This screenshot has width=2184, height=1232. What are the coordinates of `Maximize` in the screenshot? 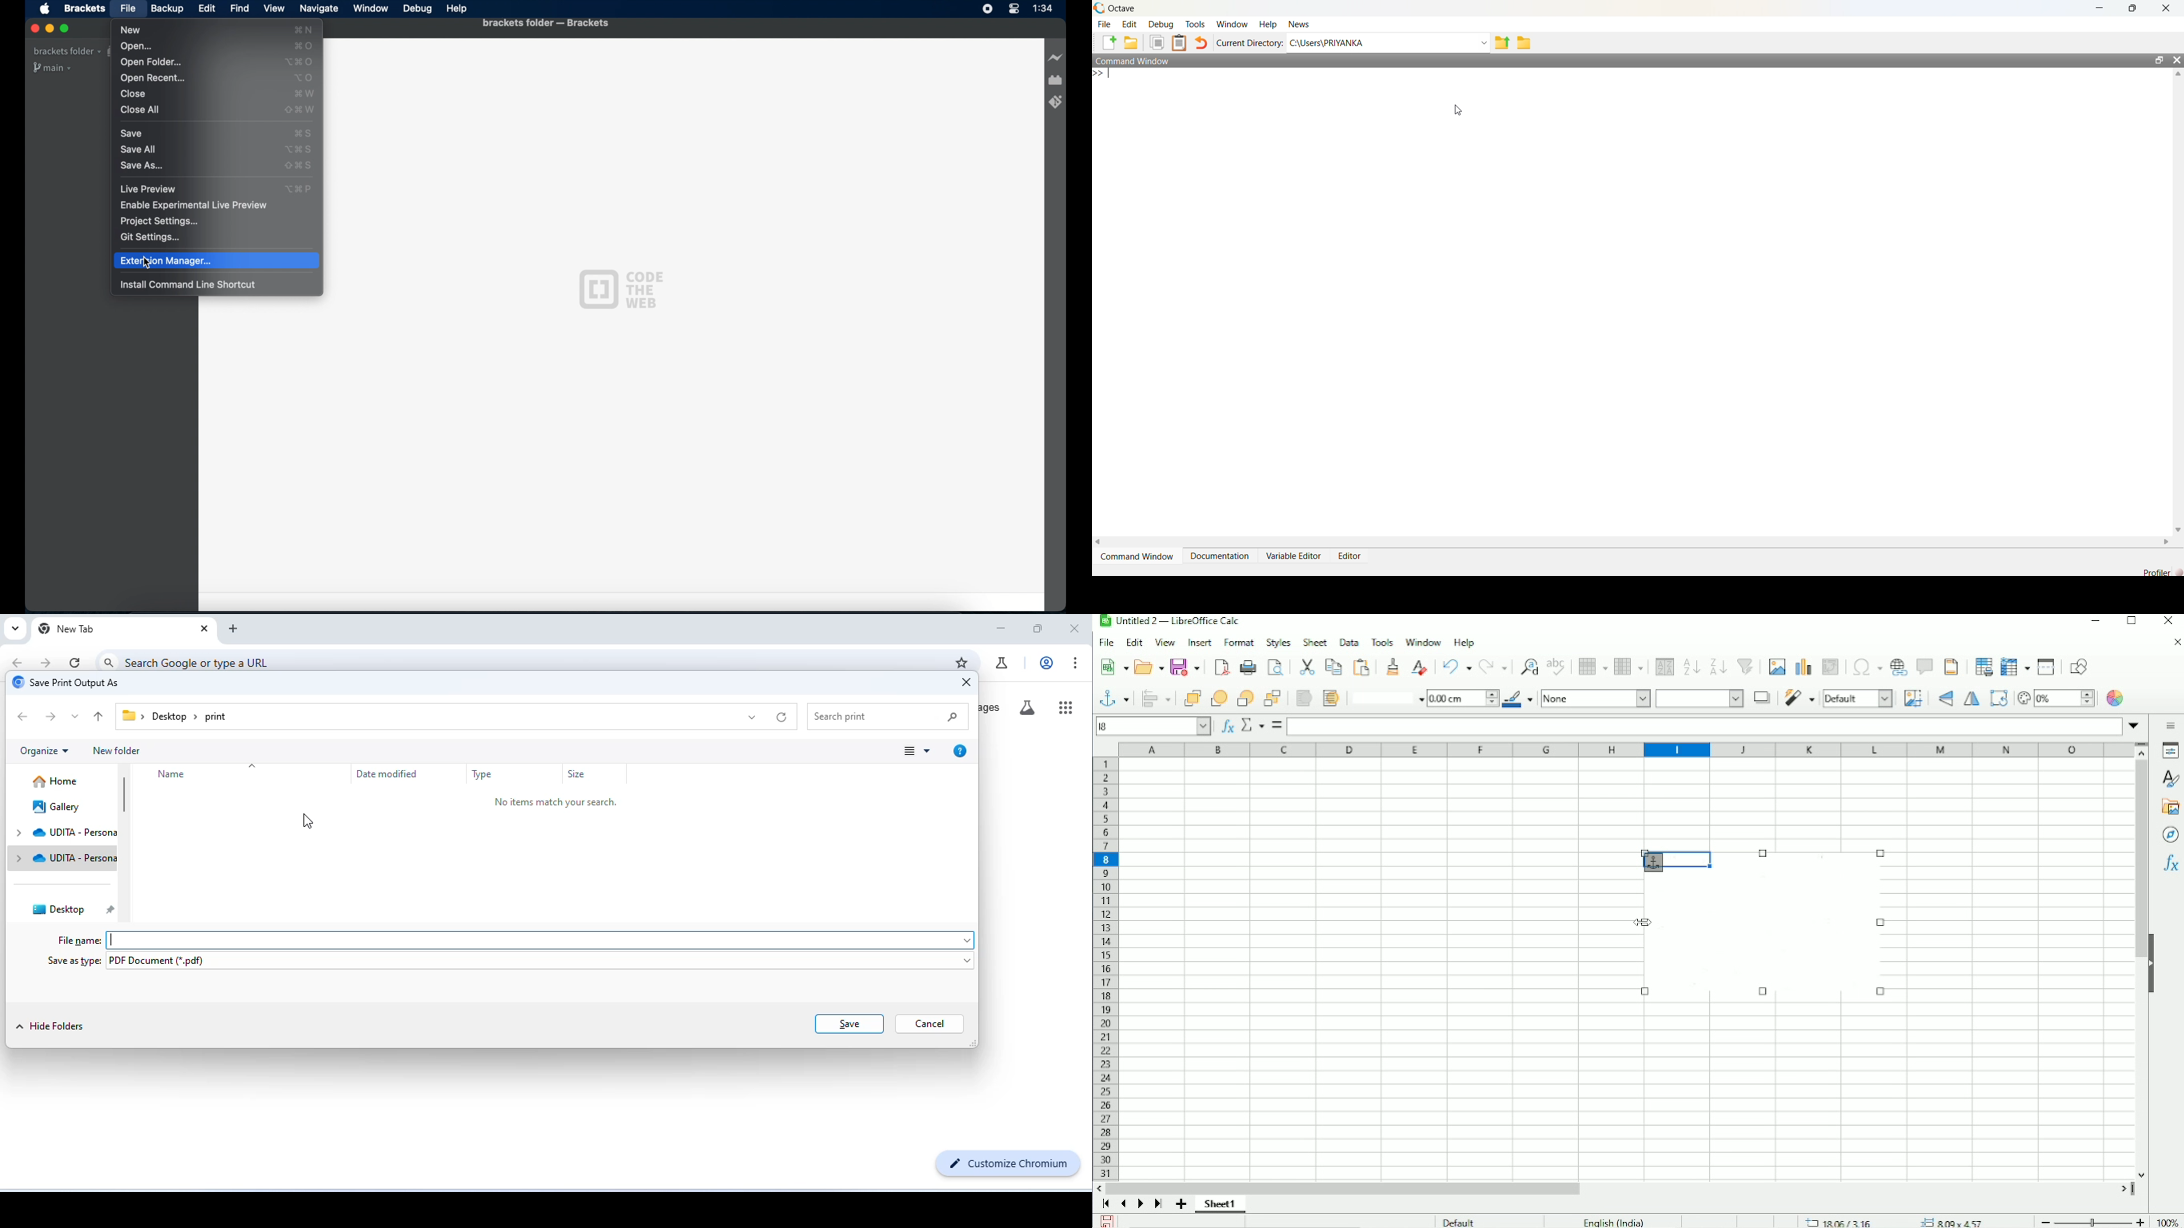 It's located at (65, 28).